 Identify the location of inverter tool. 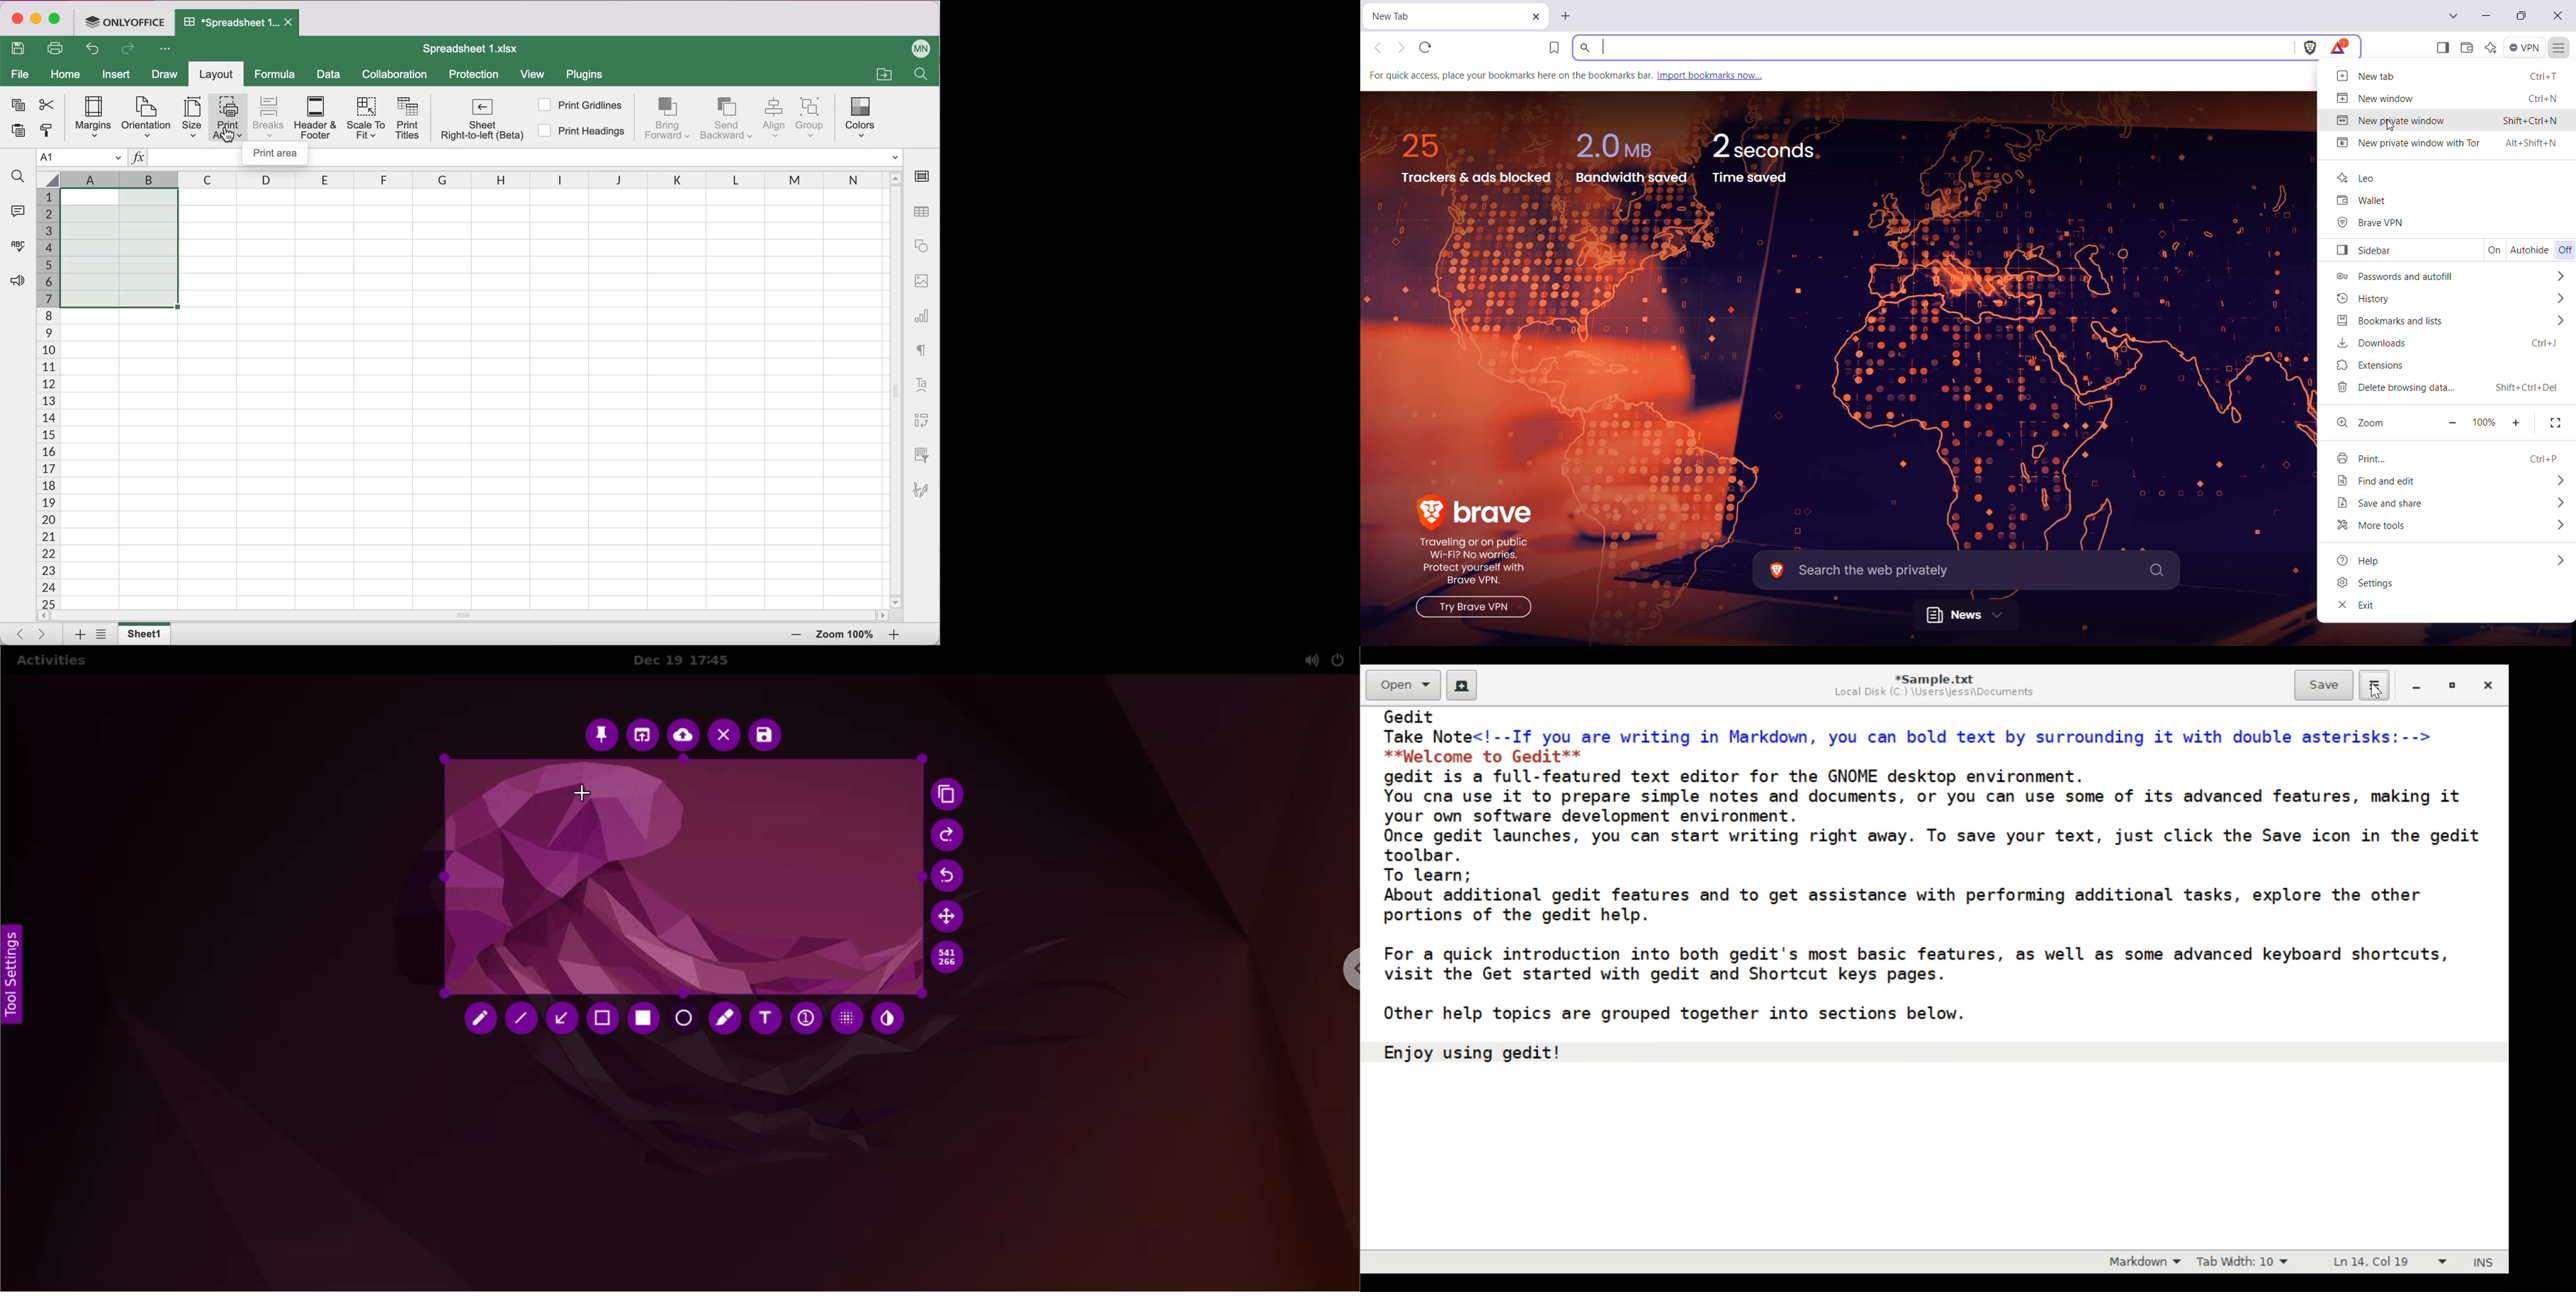
(888, 1019).